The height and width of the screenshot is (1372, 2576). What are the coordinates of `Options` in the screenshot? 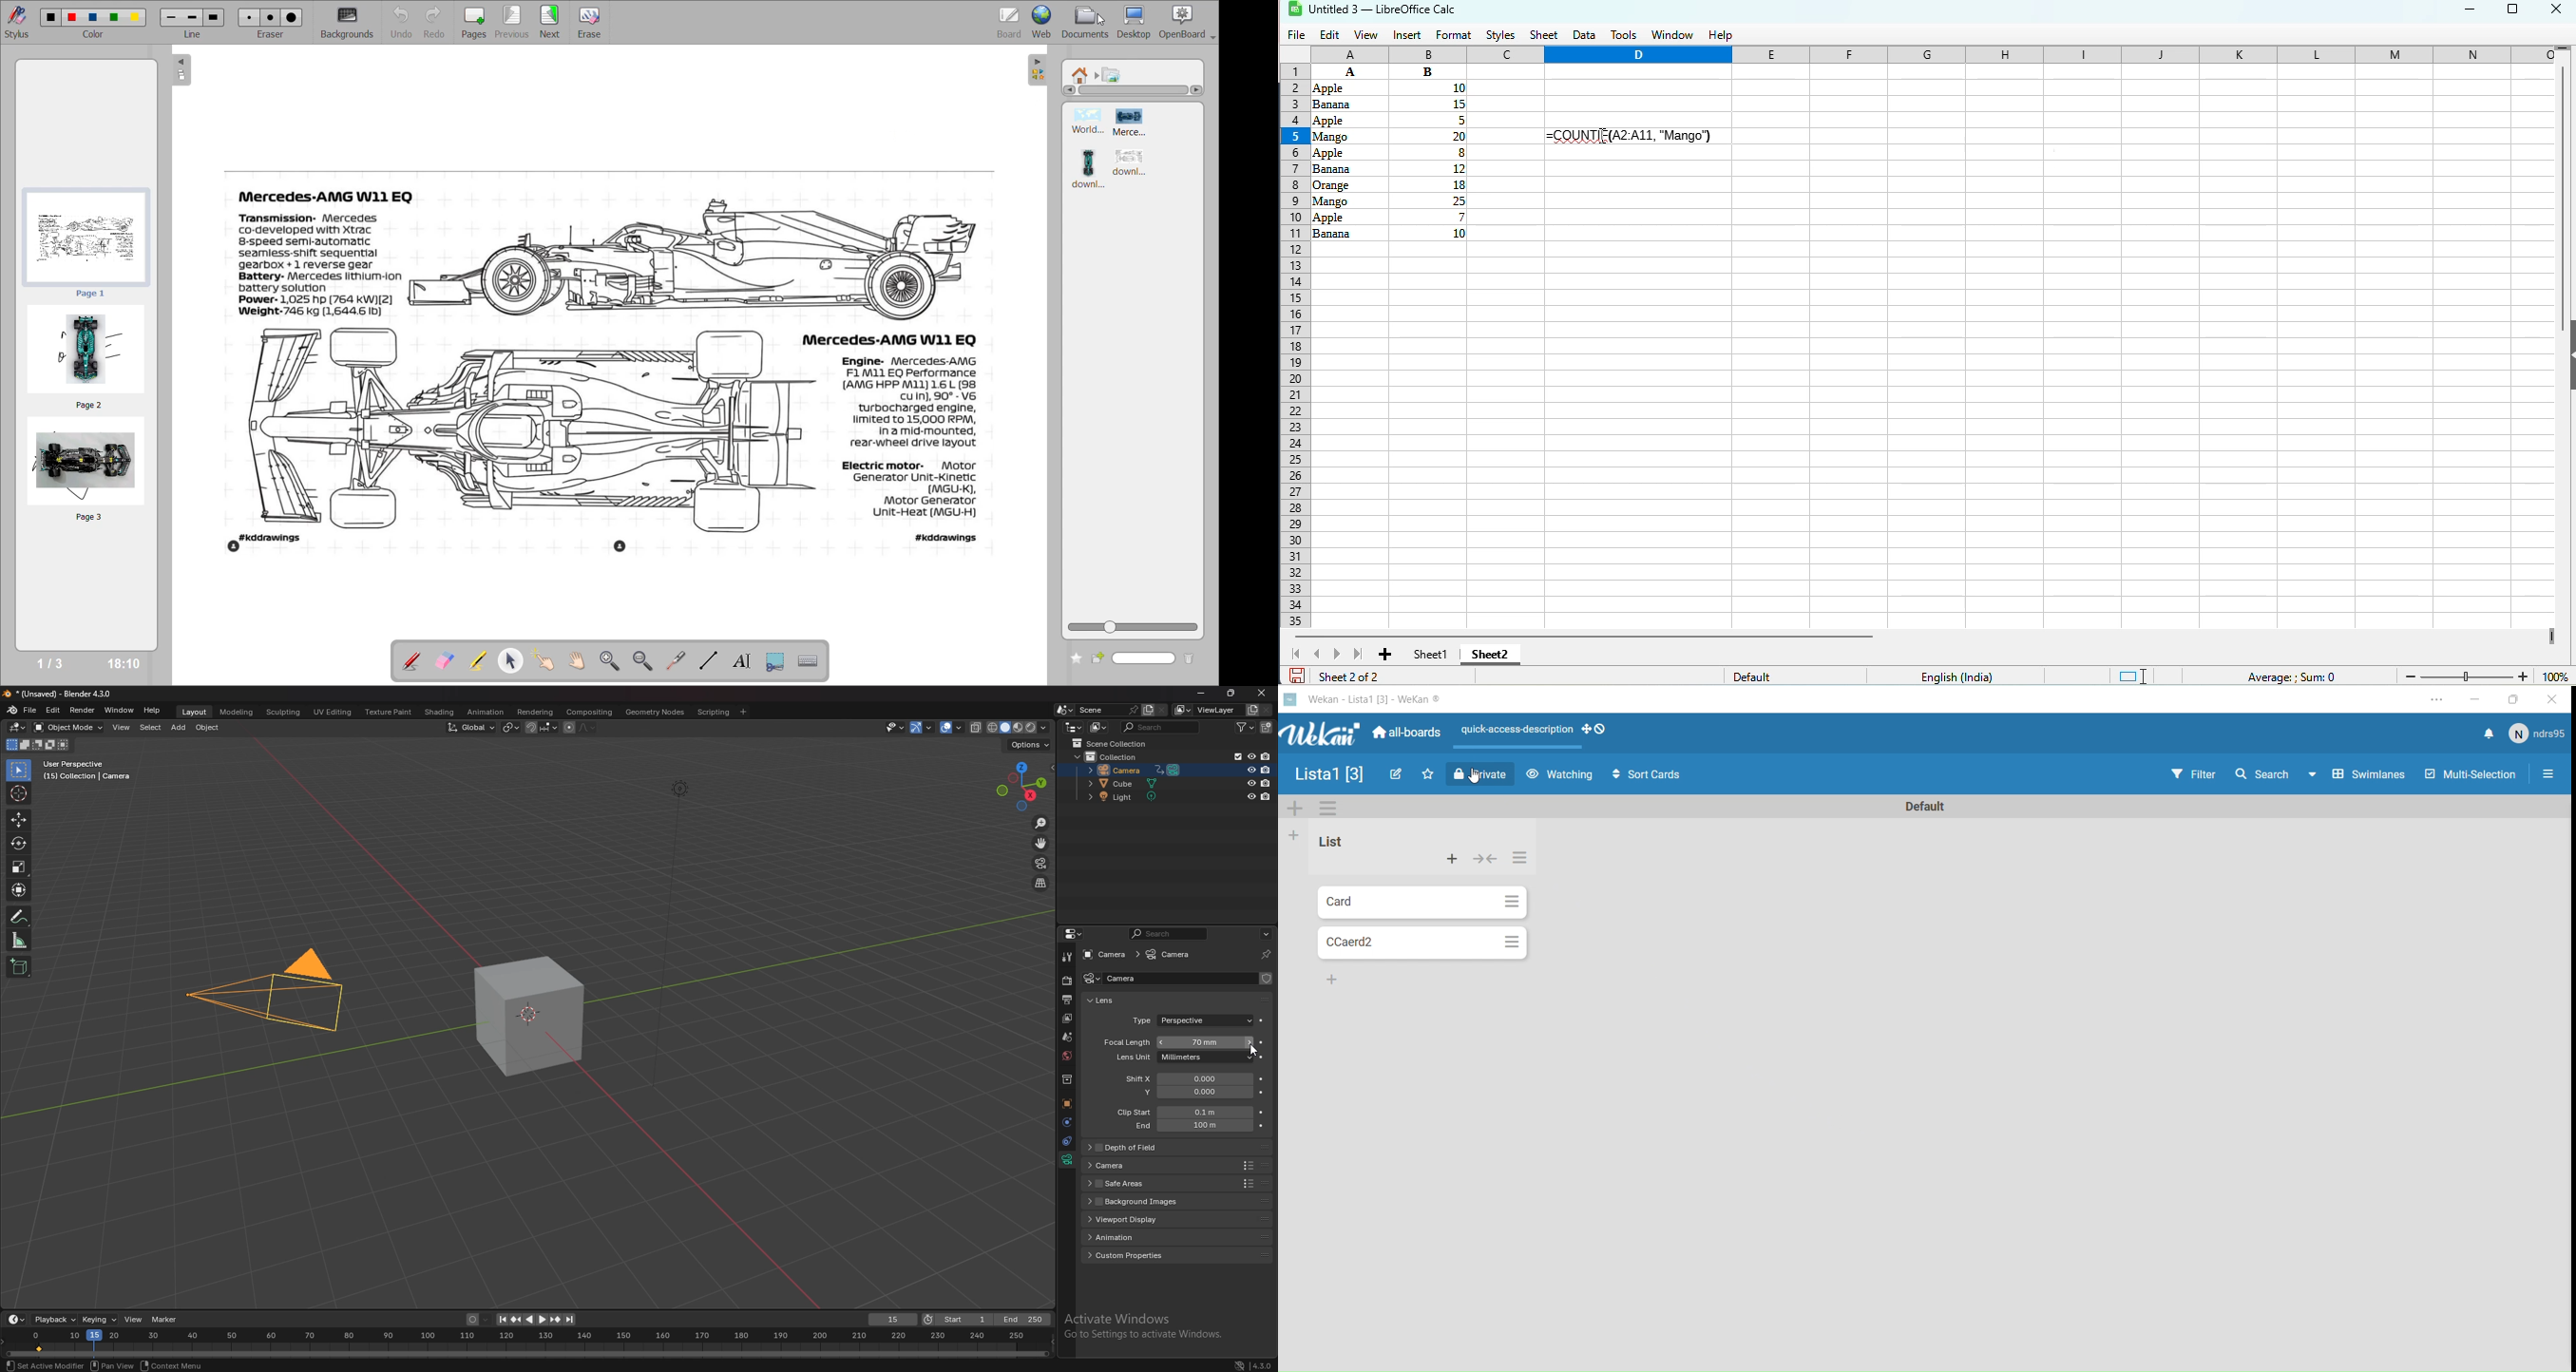 It's located at (1519, 861).